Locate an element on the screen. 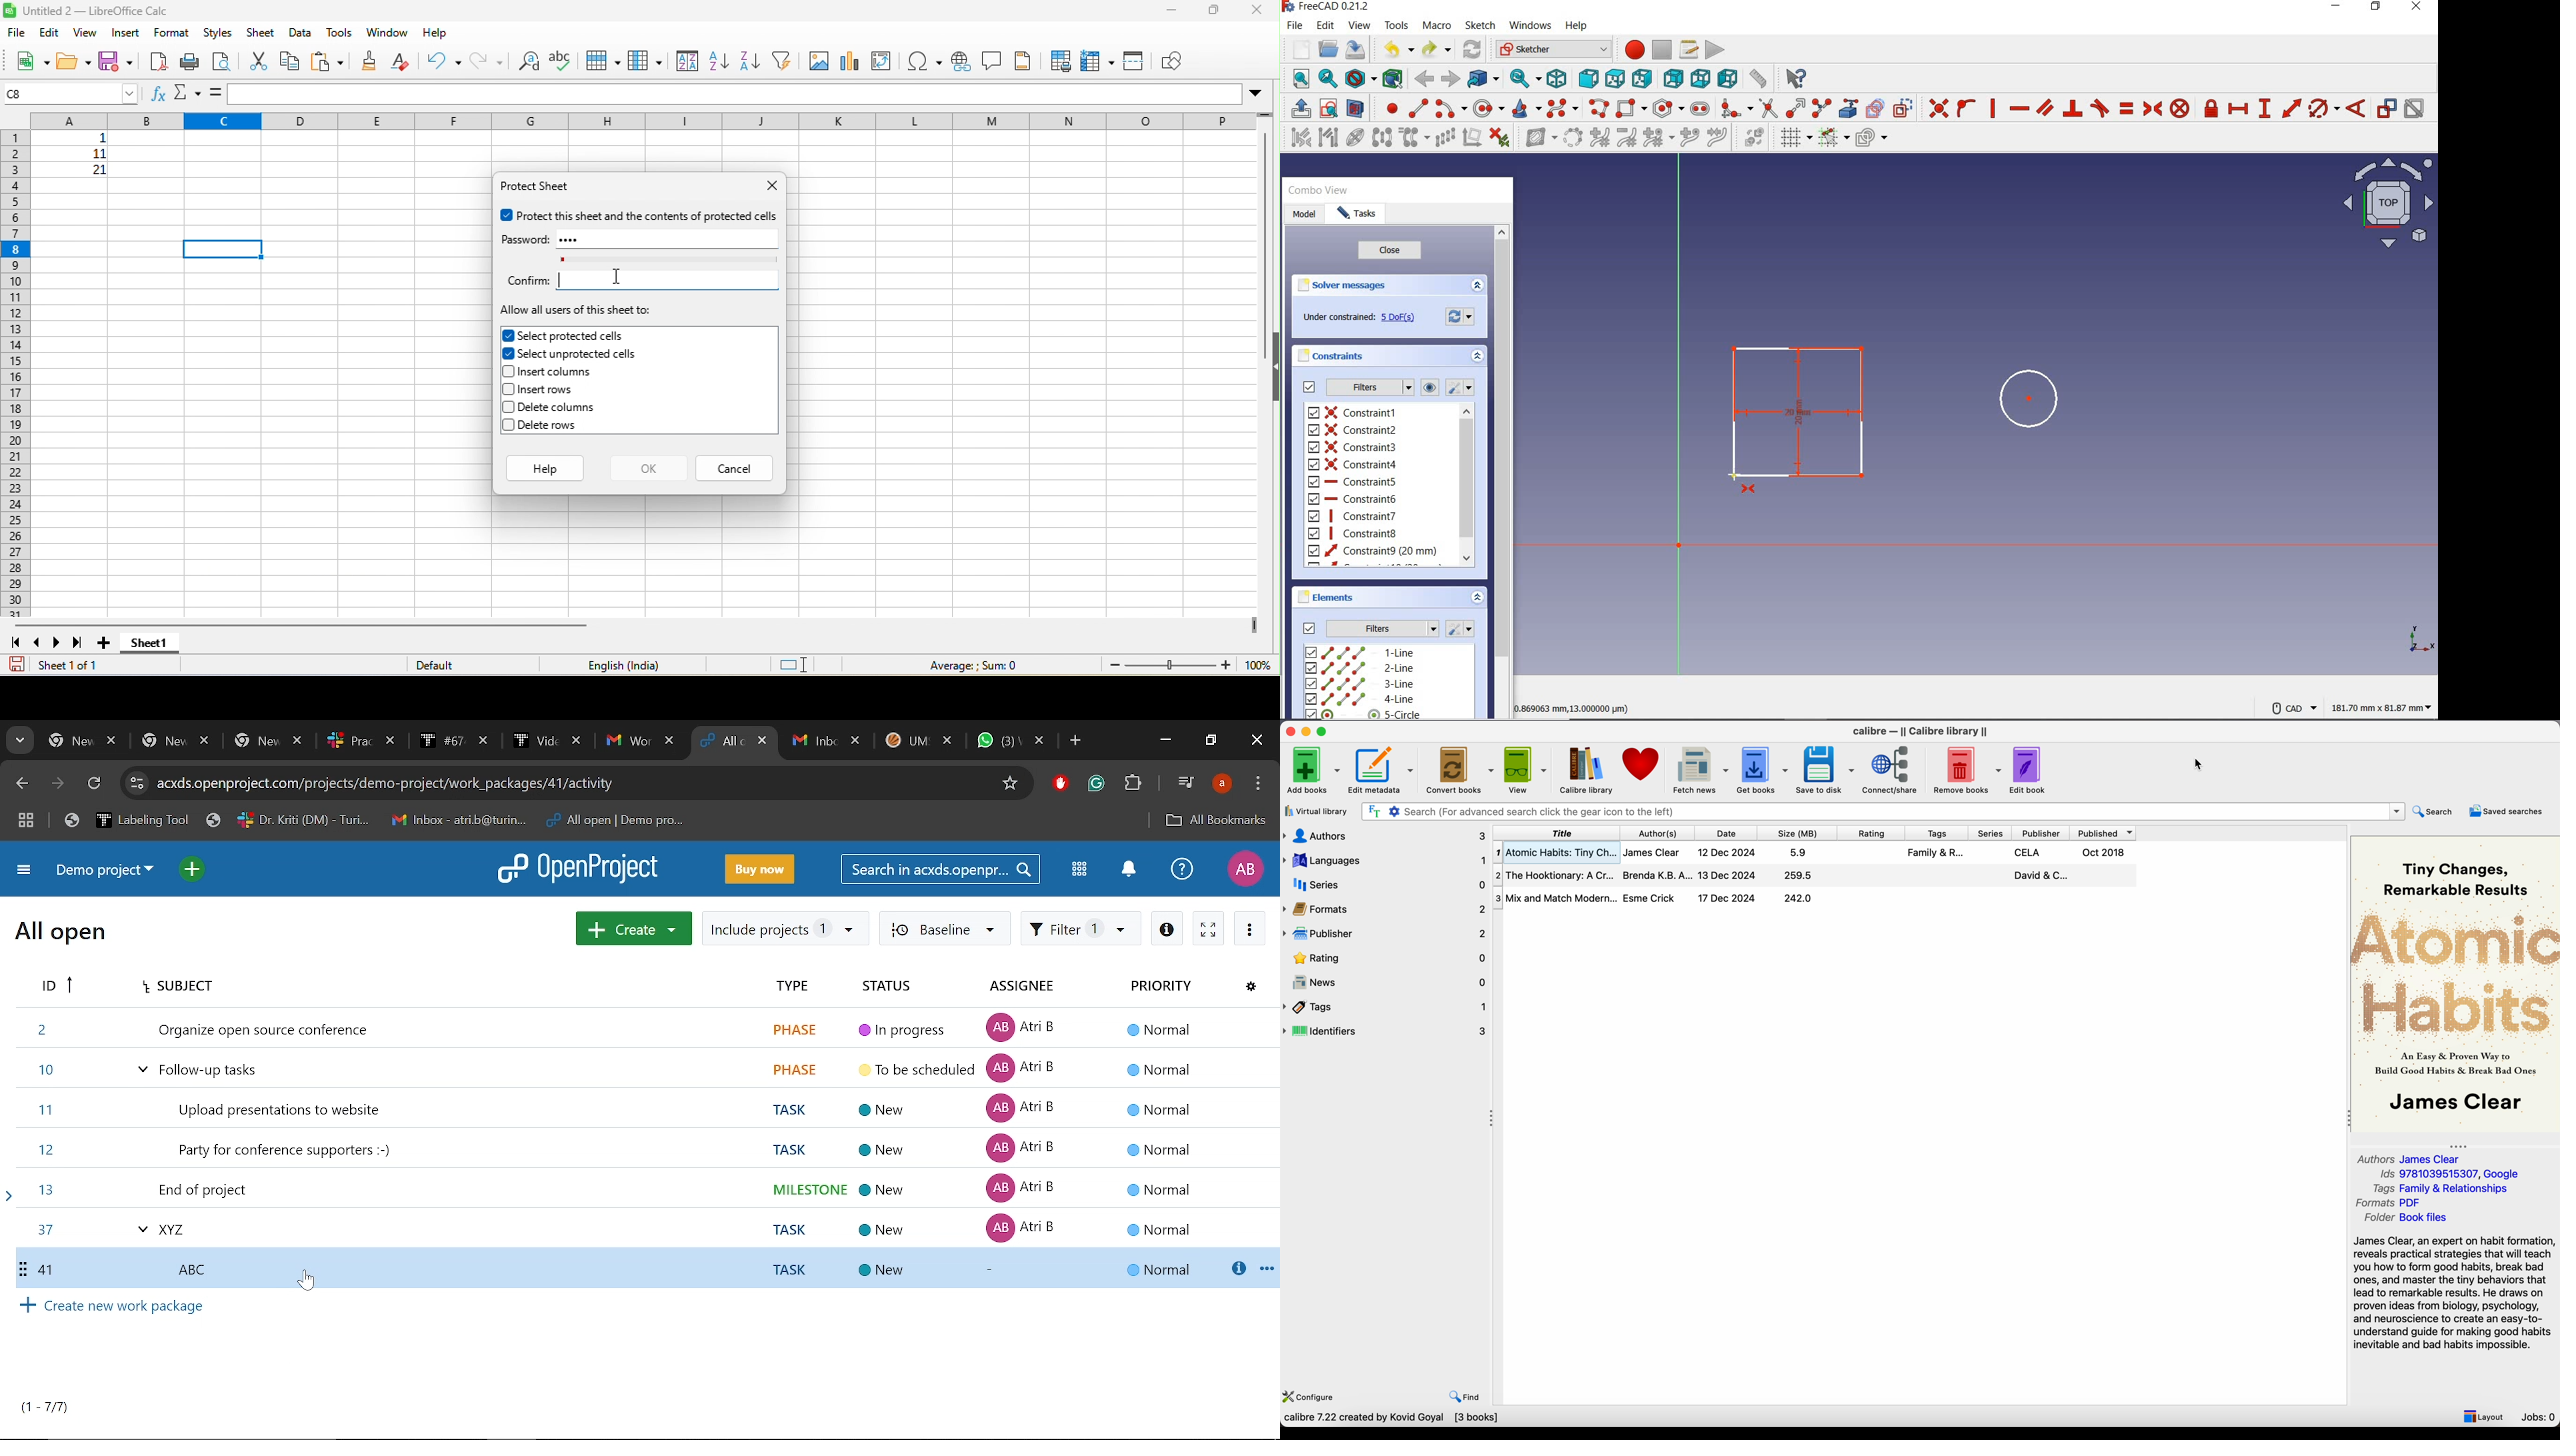 Image resolution: width=2576 pixels, height=1456 pixels. Profile is located at coordinates (1221, 784).